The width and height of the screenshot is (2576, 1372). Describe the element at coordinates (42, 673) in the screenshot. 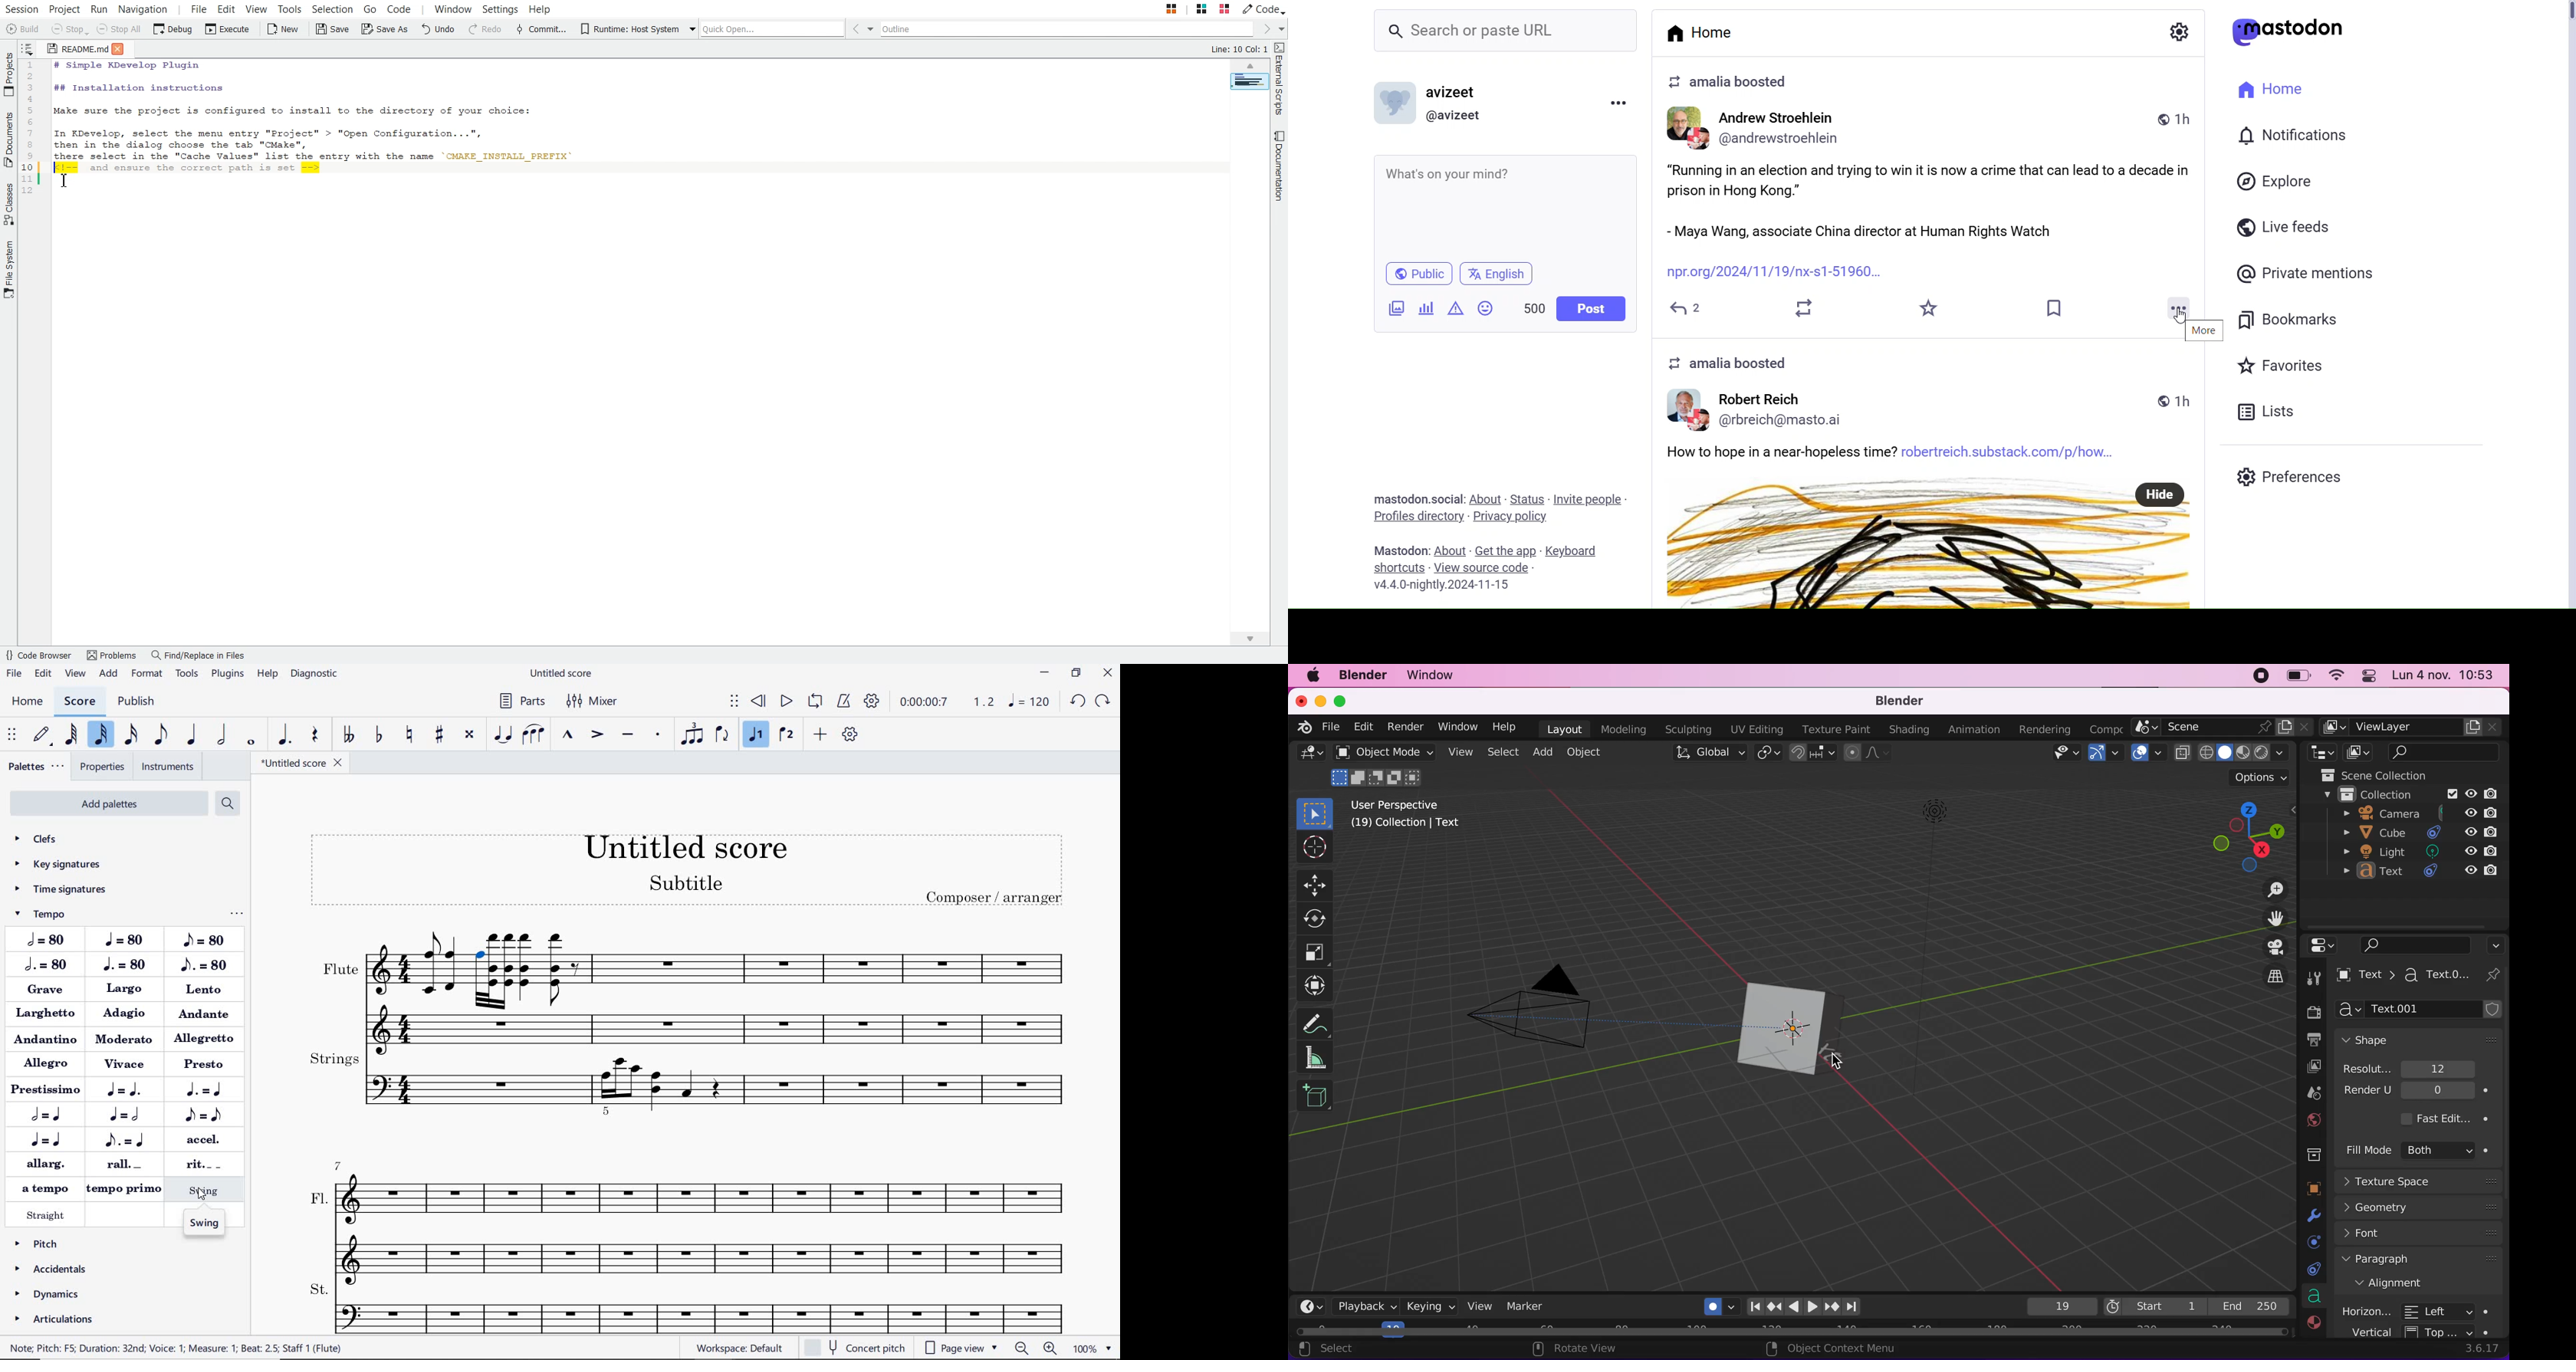

I see `edit` at that location.